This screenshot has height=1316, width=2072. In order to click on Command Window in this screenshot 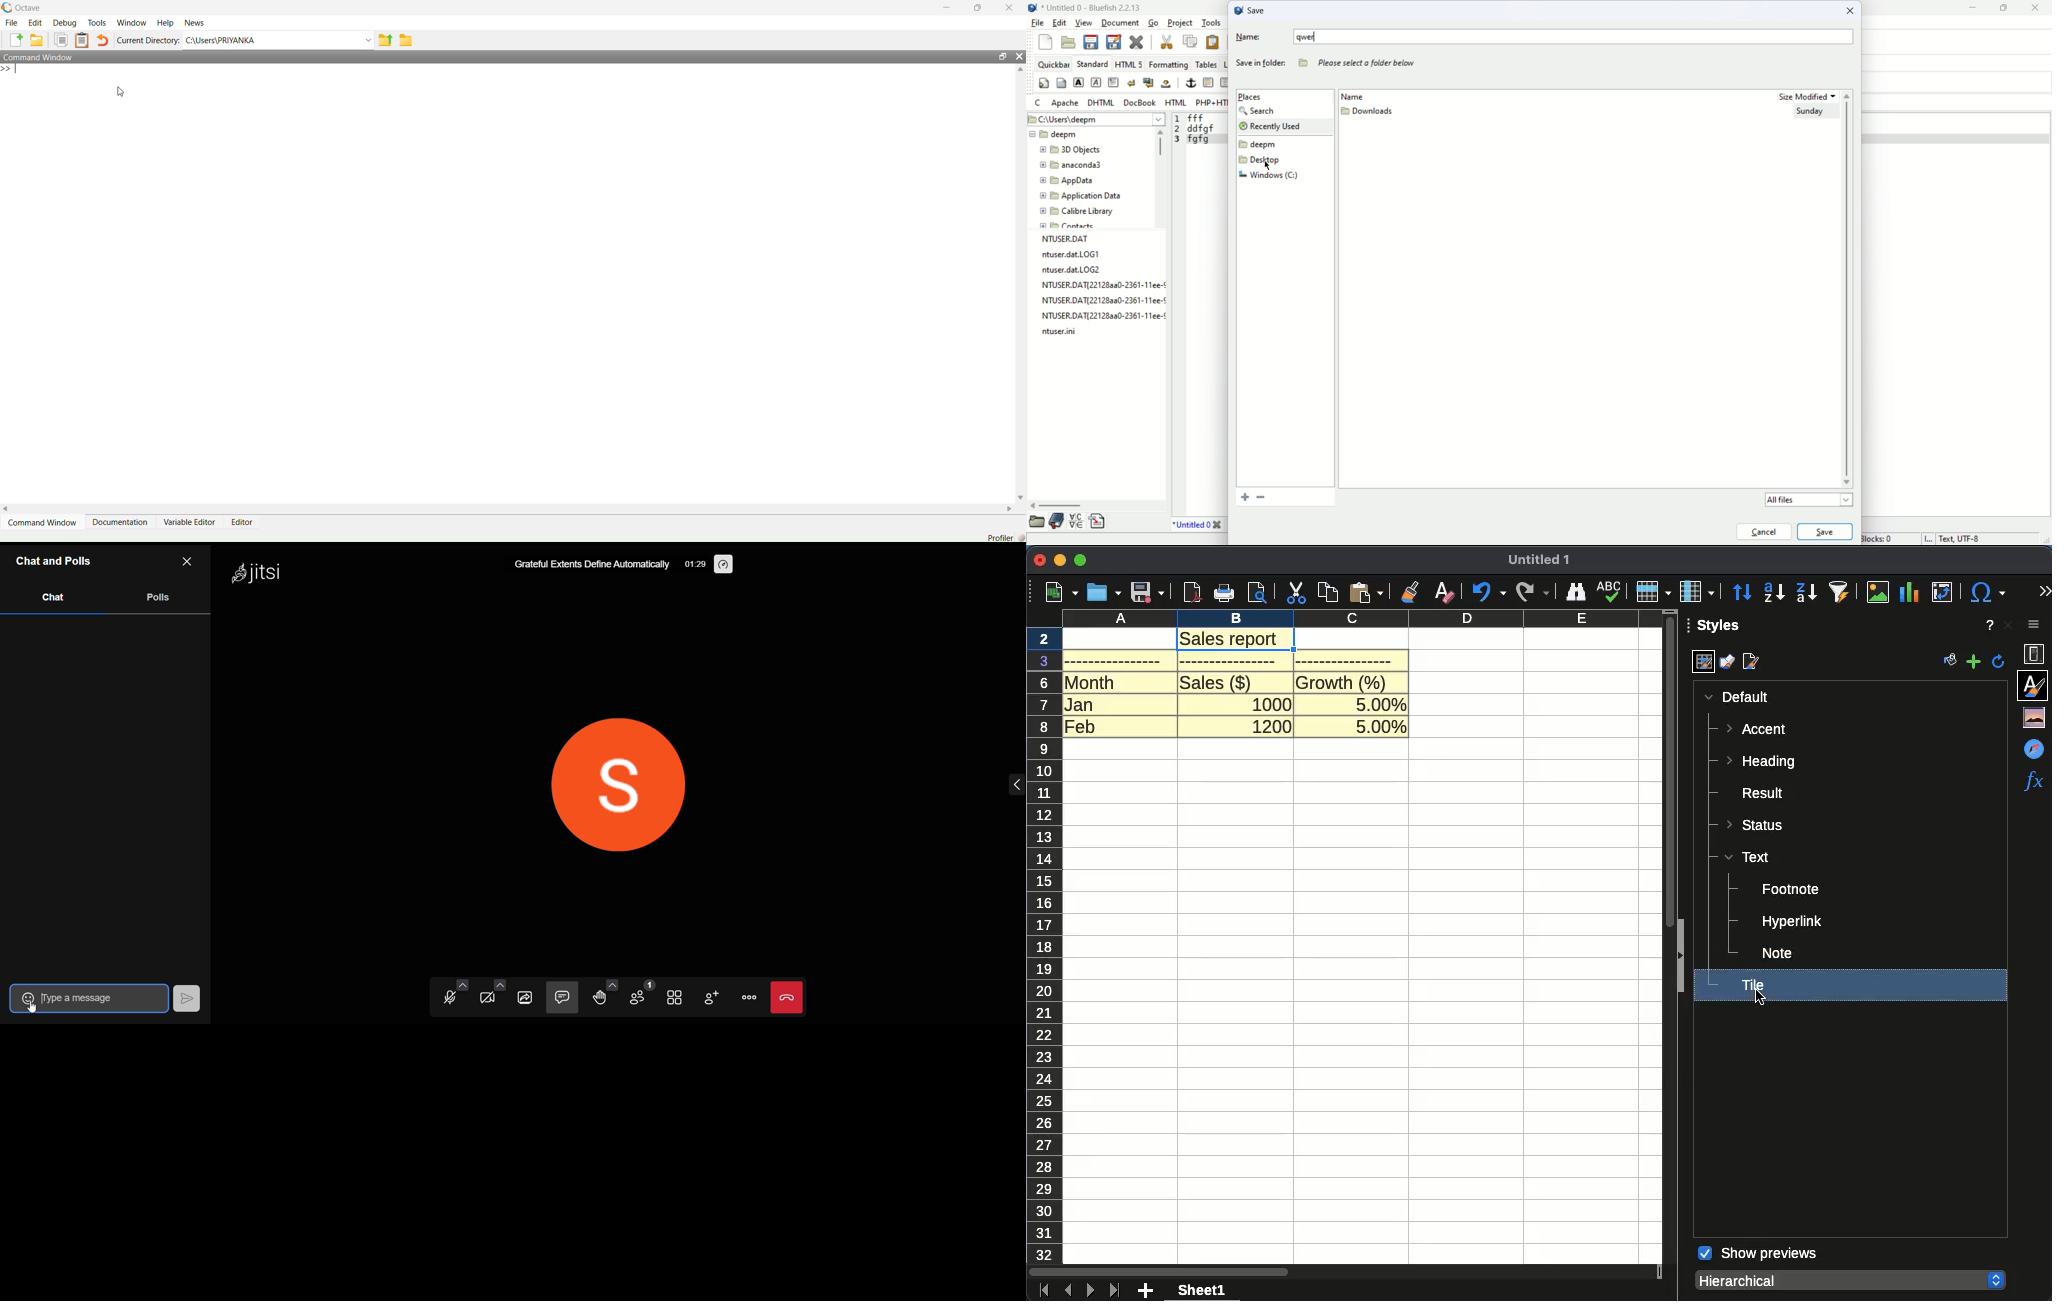, I will do `click(45, 524)`.